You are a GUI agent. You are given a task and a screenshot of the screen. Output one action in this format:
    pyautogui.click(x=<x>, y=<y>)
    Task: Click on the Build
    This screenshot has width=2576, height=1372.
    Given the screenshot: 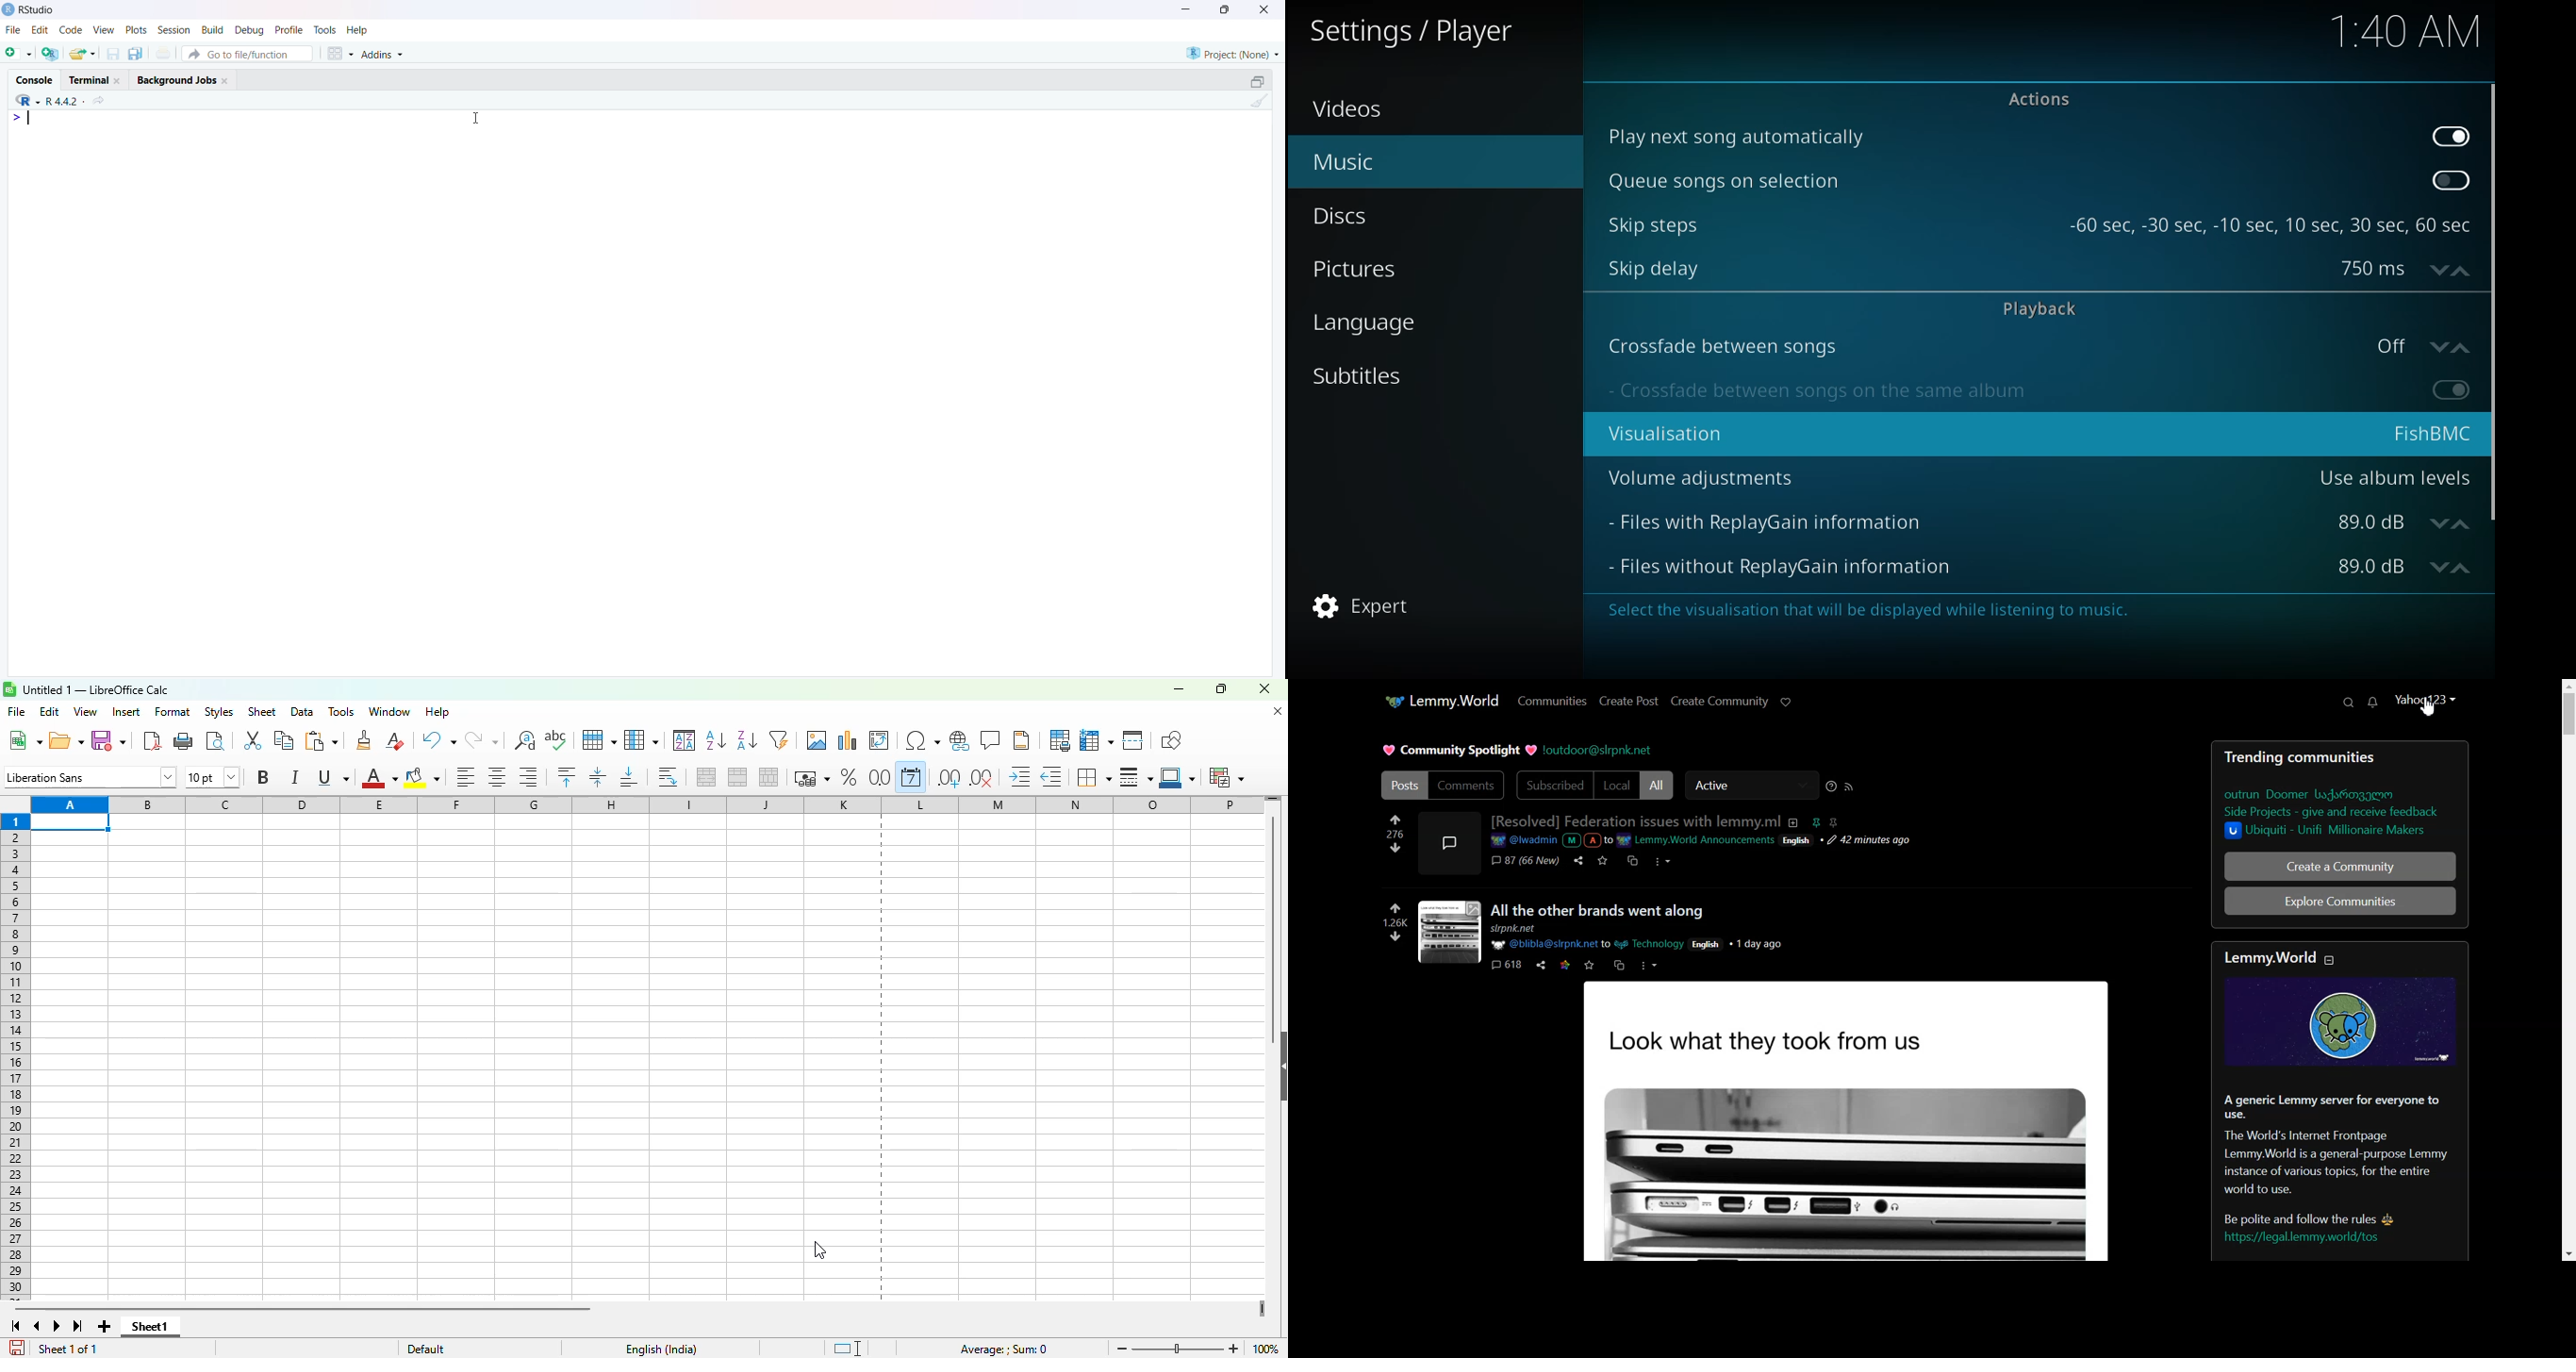 What is the action you would take?
    pyautogui.click(x=210, y=31)
    